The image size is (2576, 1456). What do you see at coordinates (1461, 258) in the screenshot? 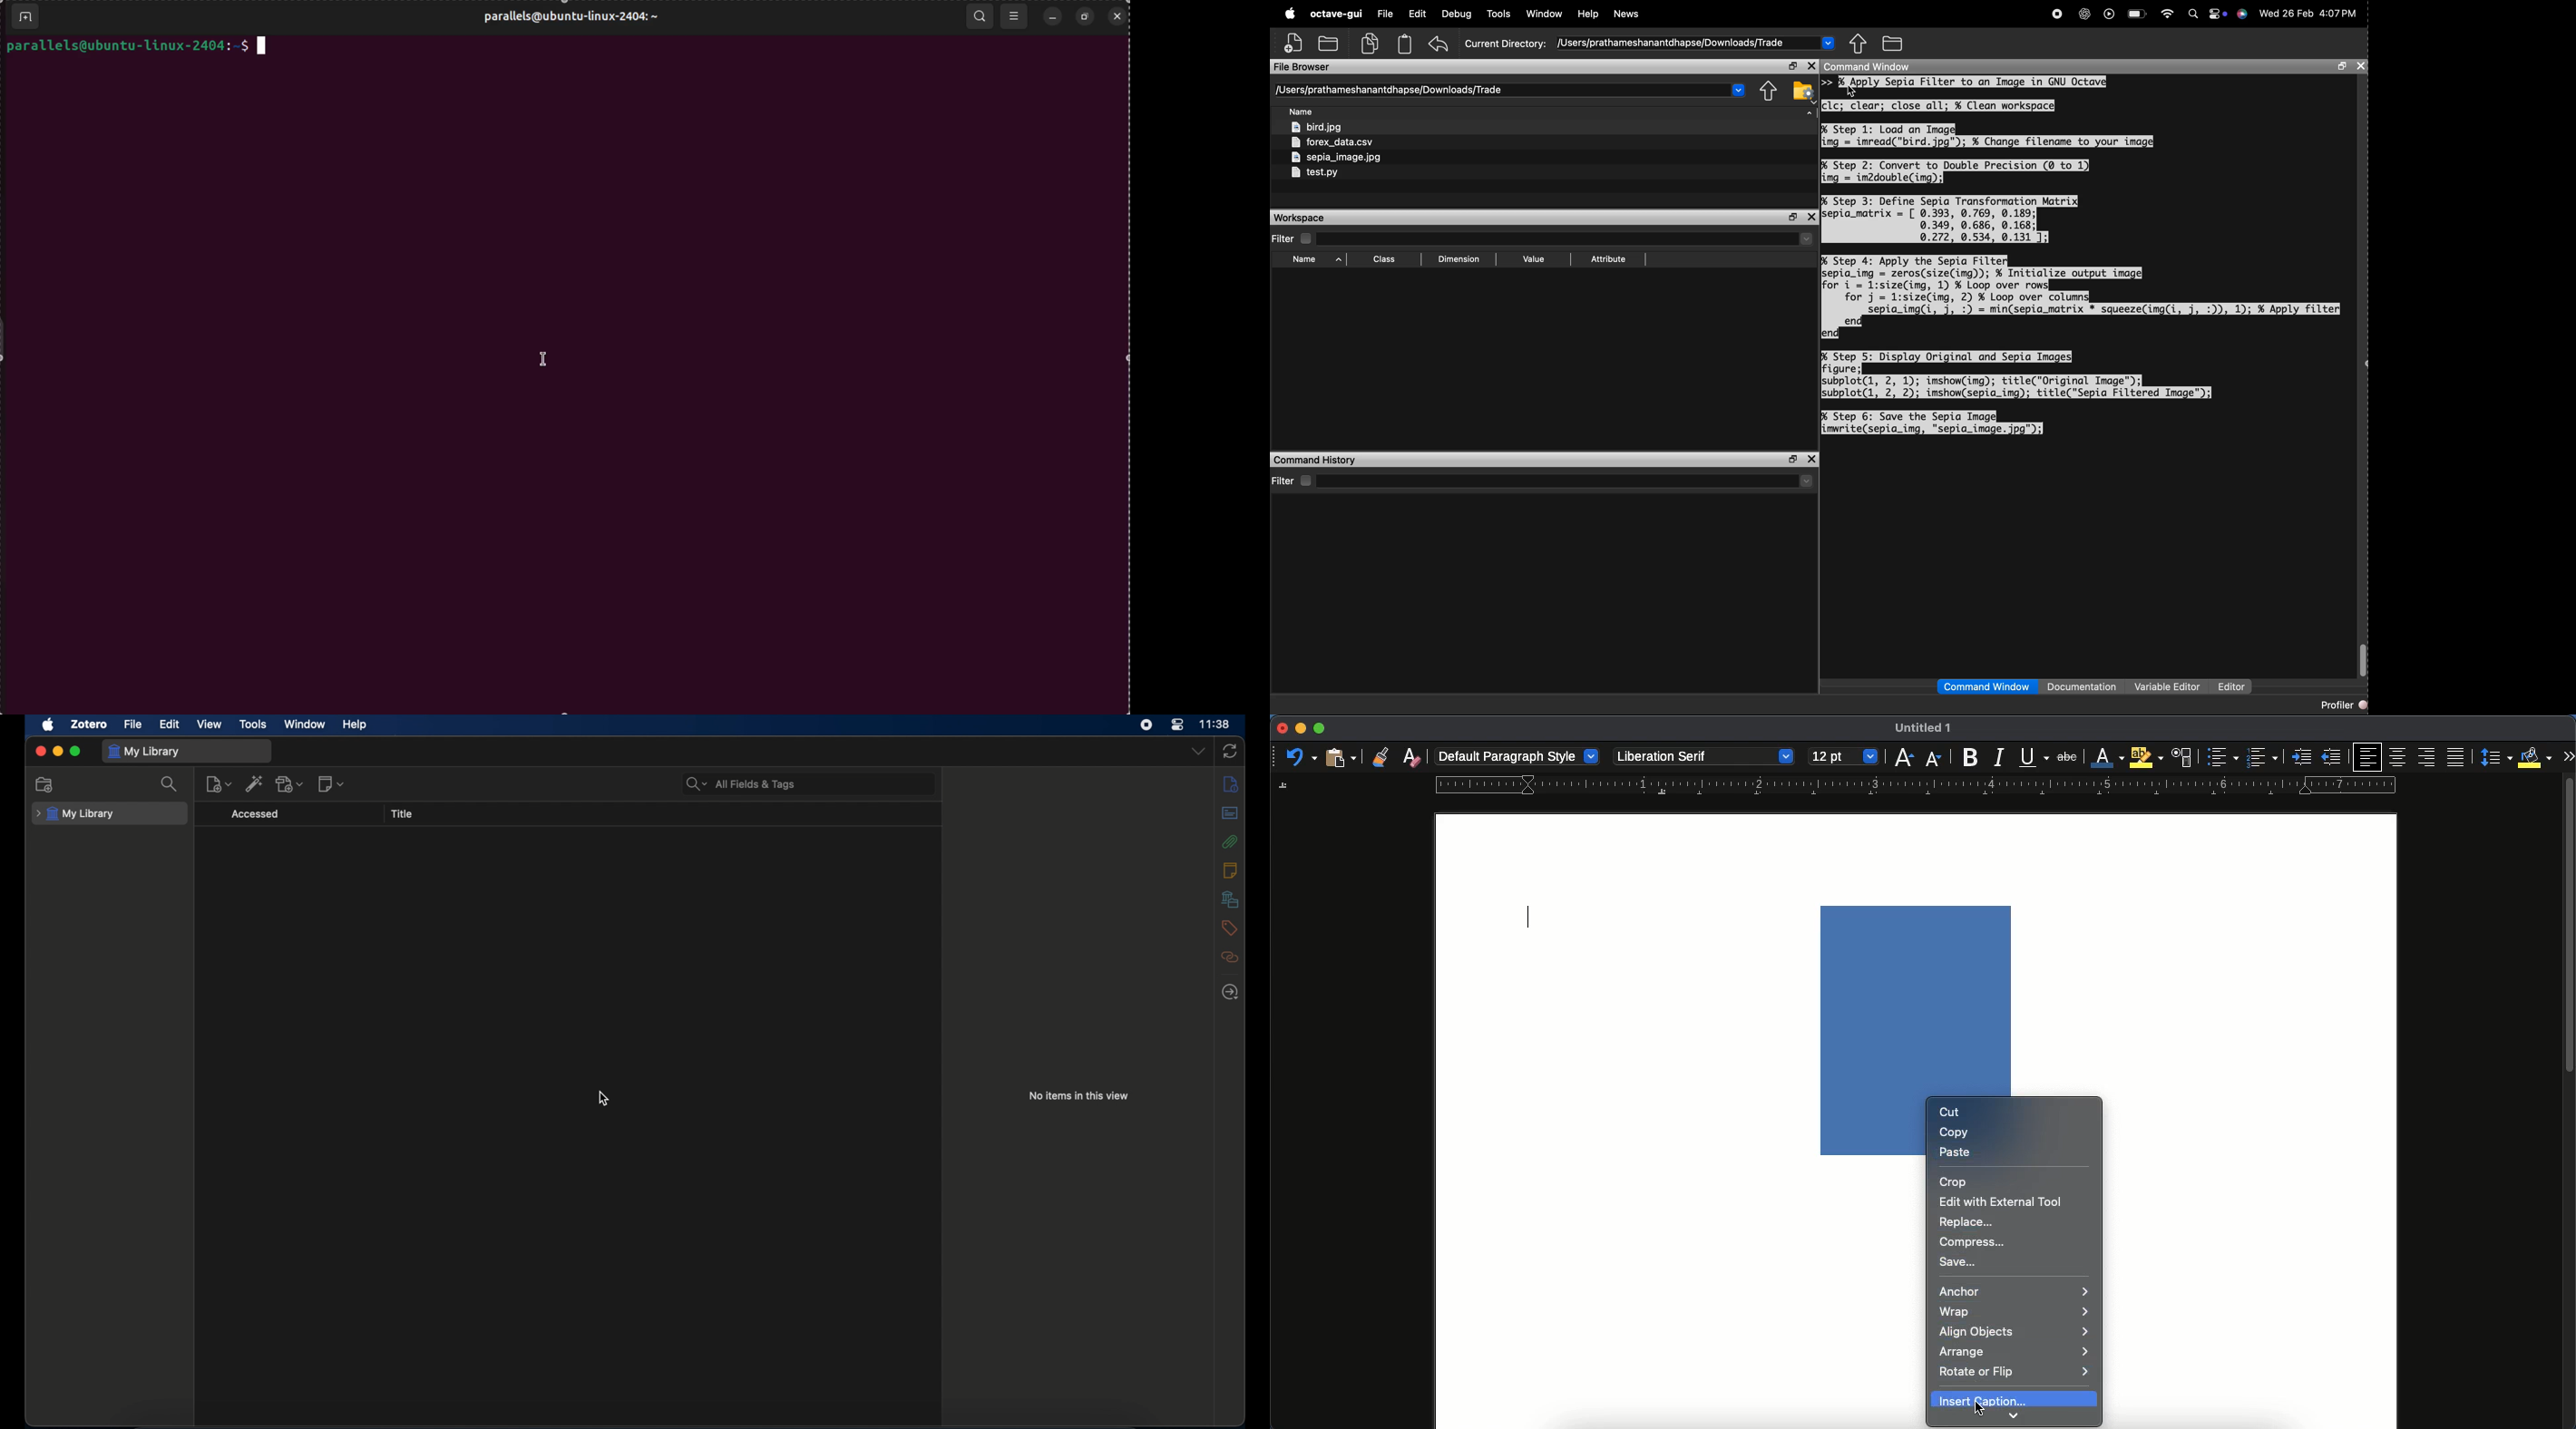
I see `Dimension` at bounding box center [1461, 258].